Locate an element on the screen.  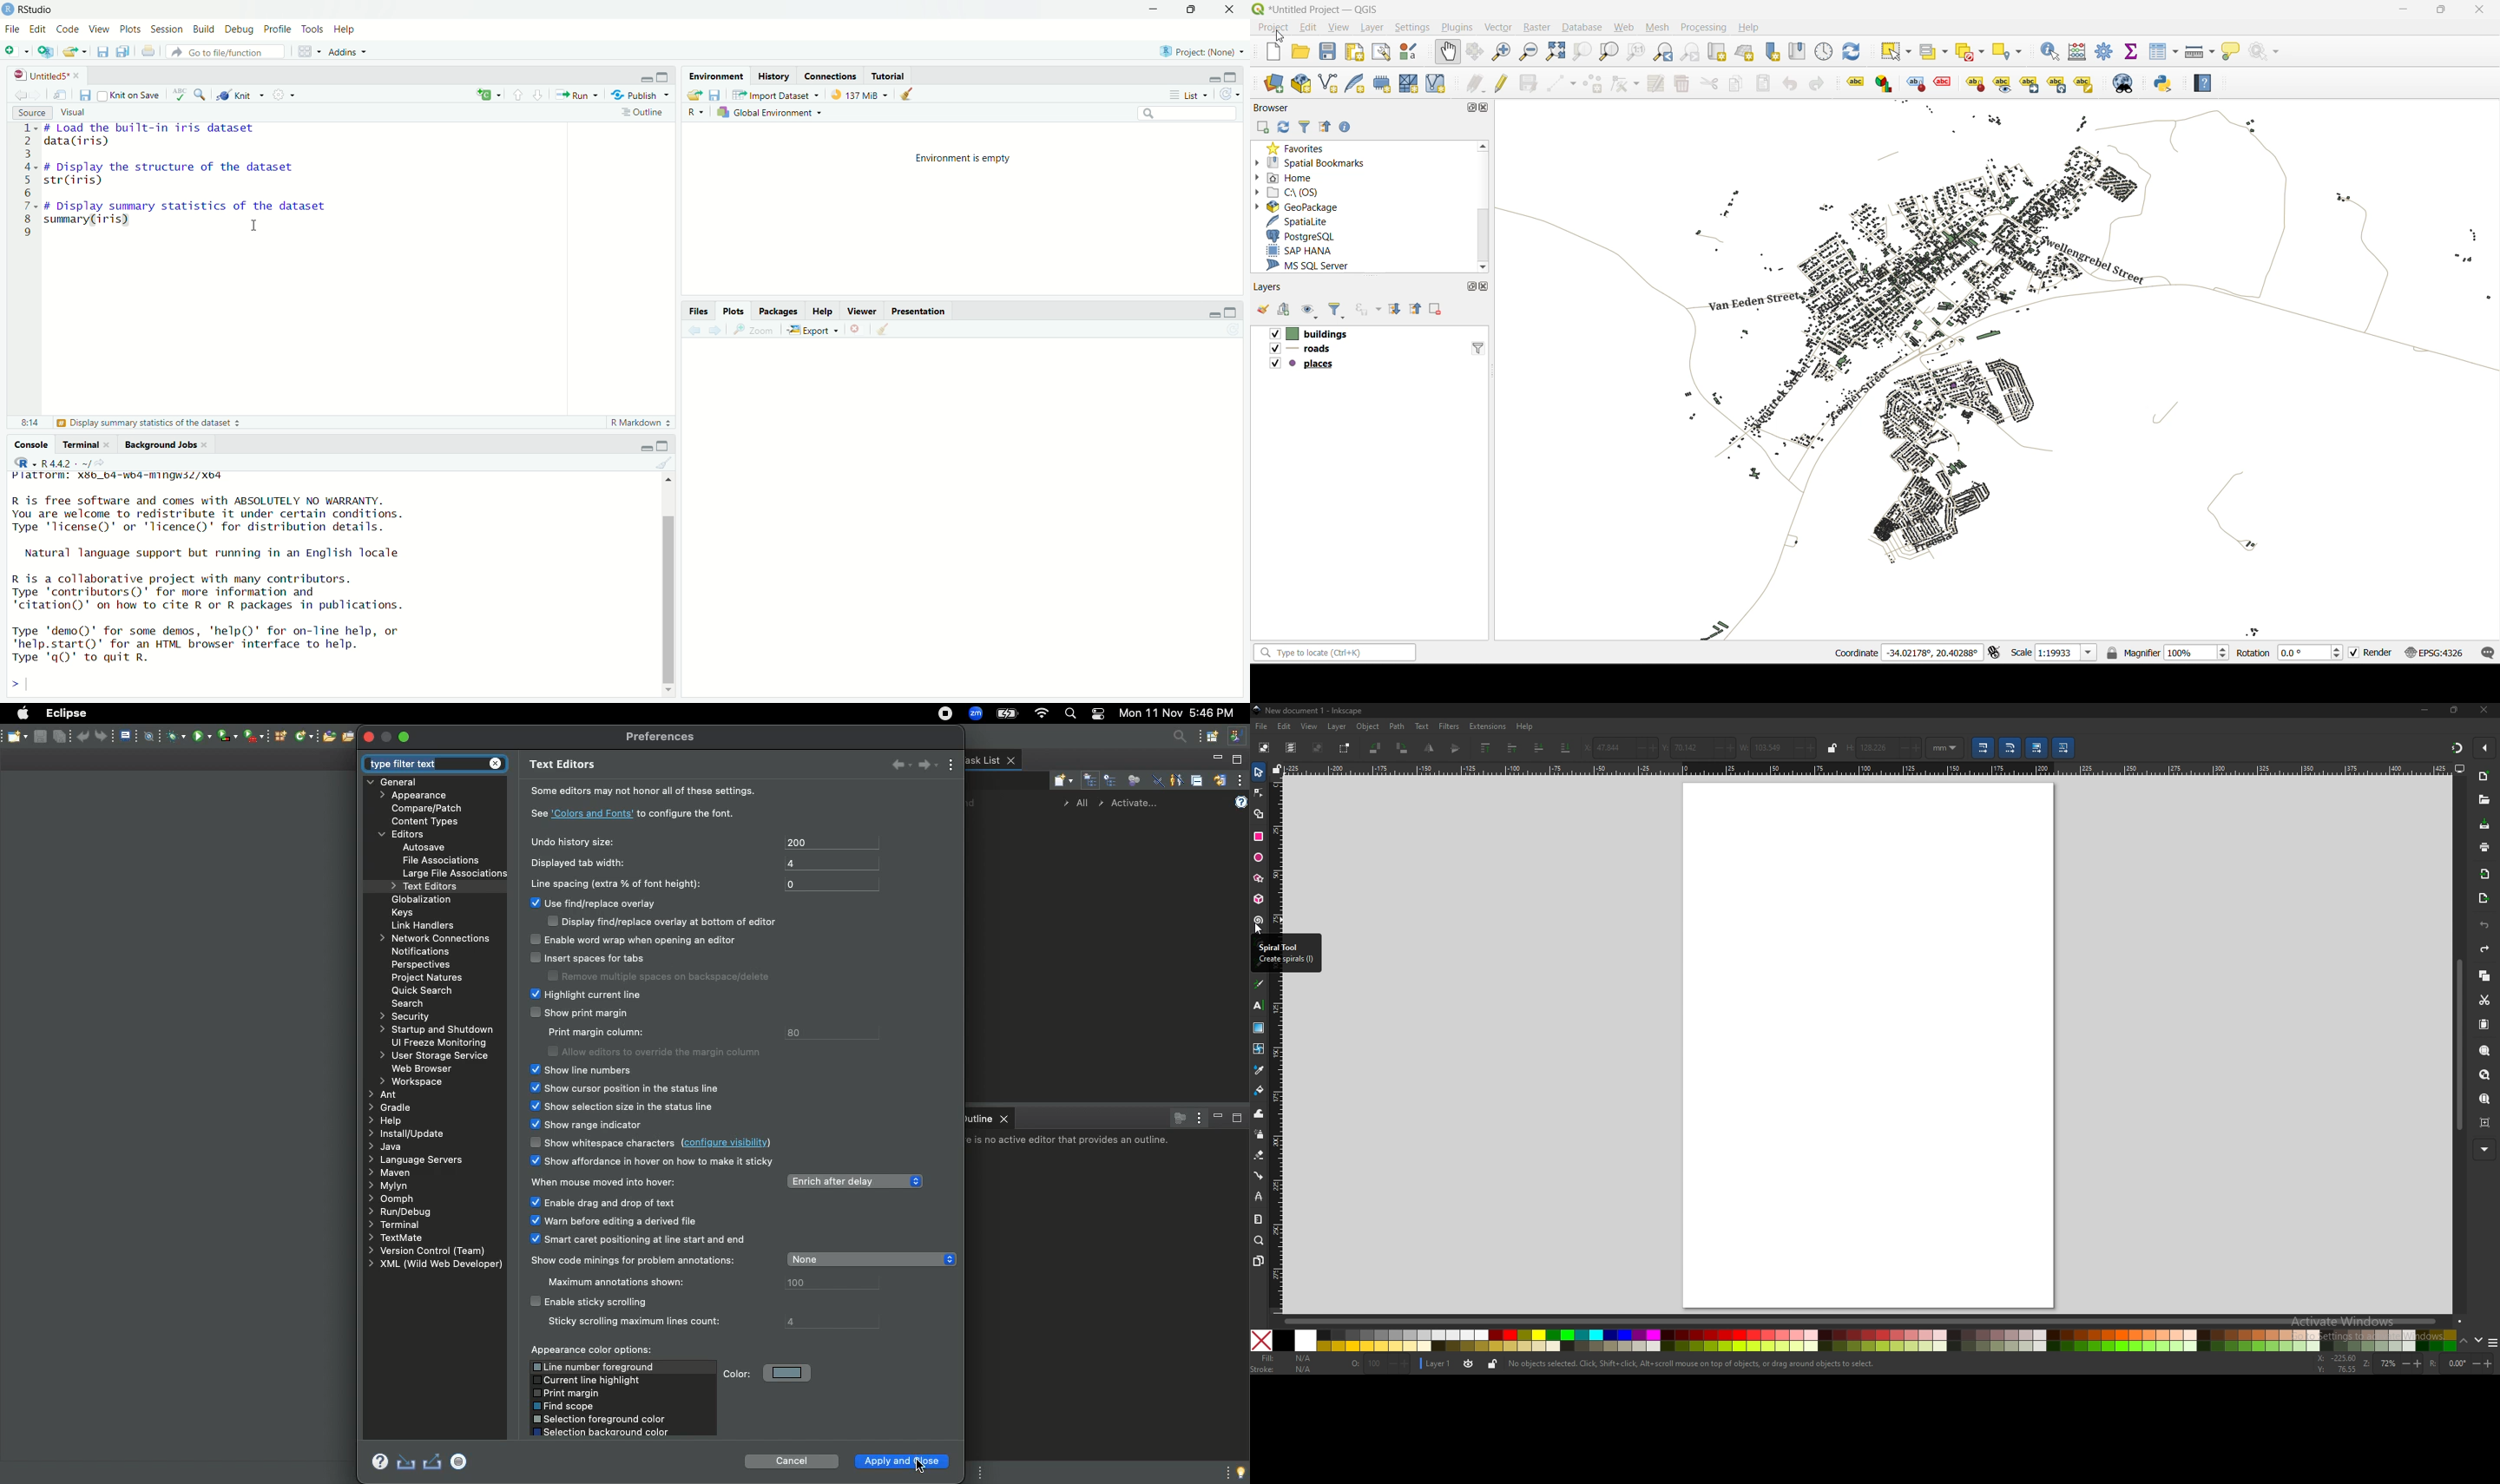
Maximize is located at coordinates (1192, 8).